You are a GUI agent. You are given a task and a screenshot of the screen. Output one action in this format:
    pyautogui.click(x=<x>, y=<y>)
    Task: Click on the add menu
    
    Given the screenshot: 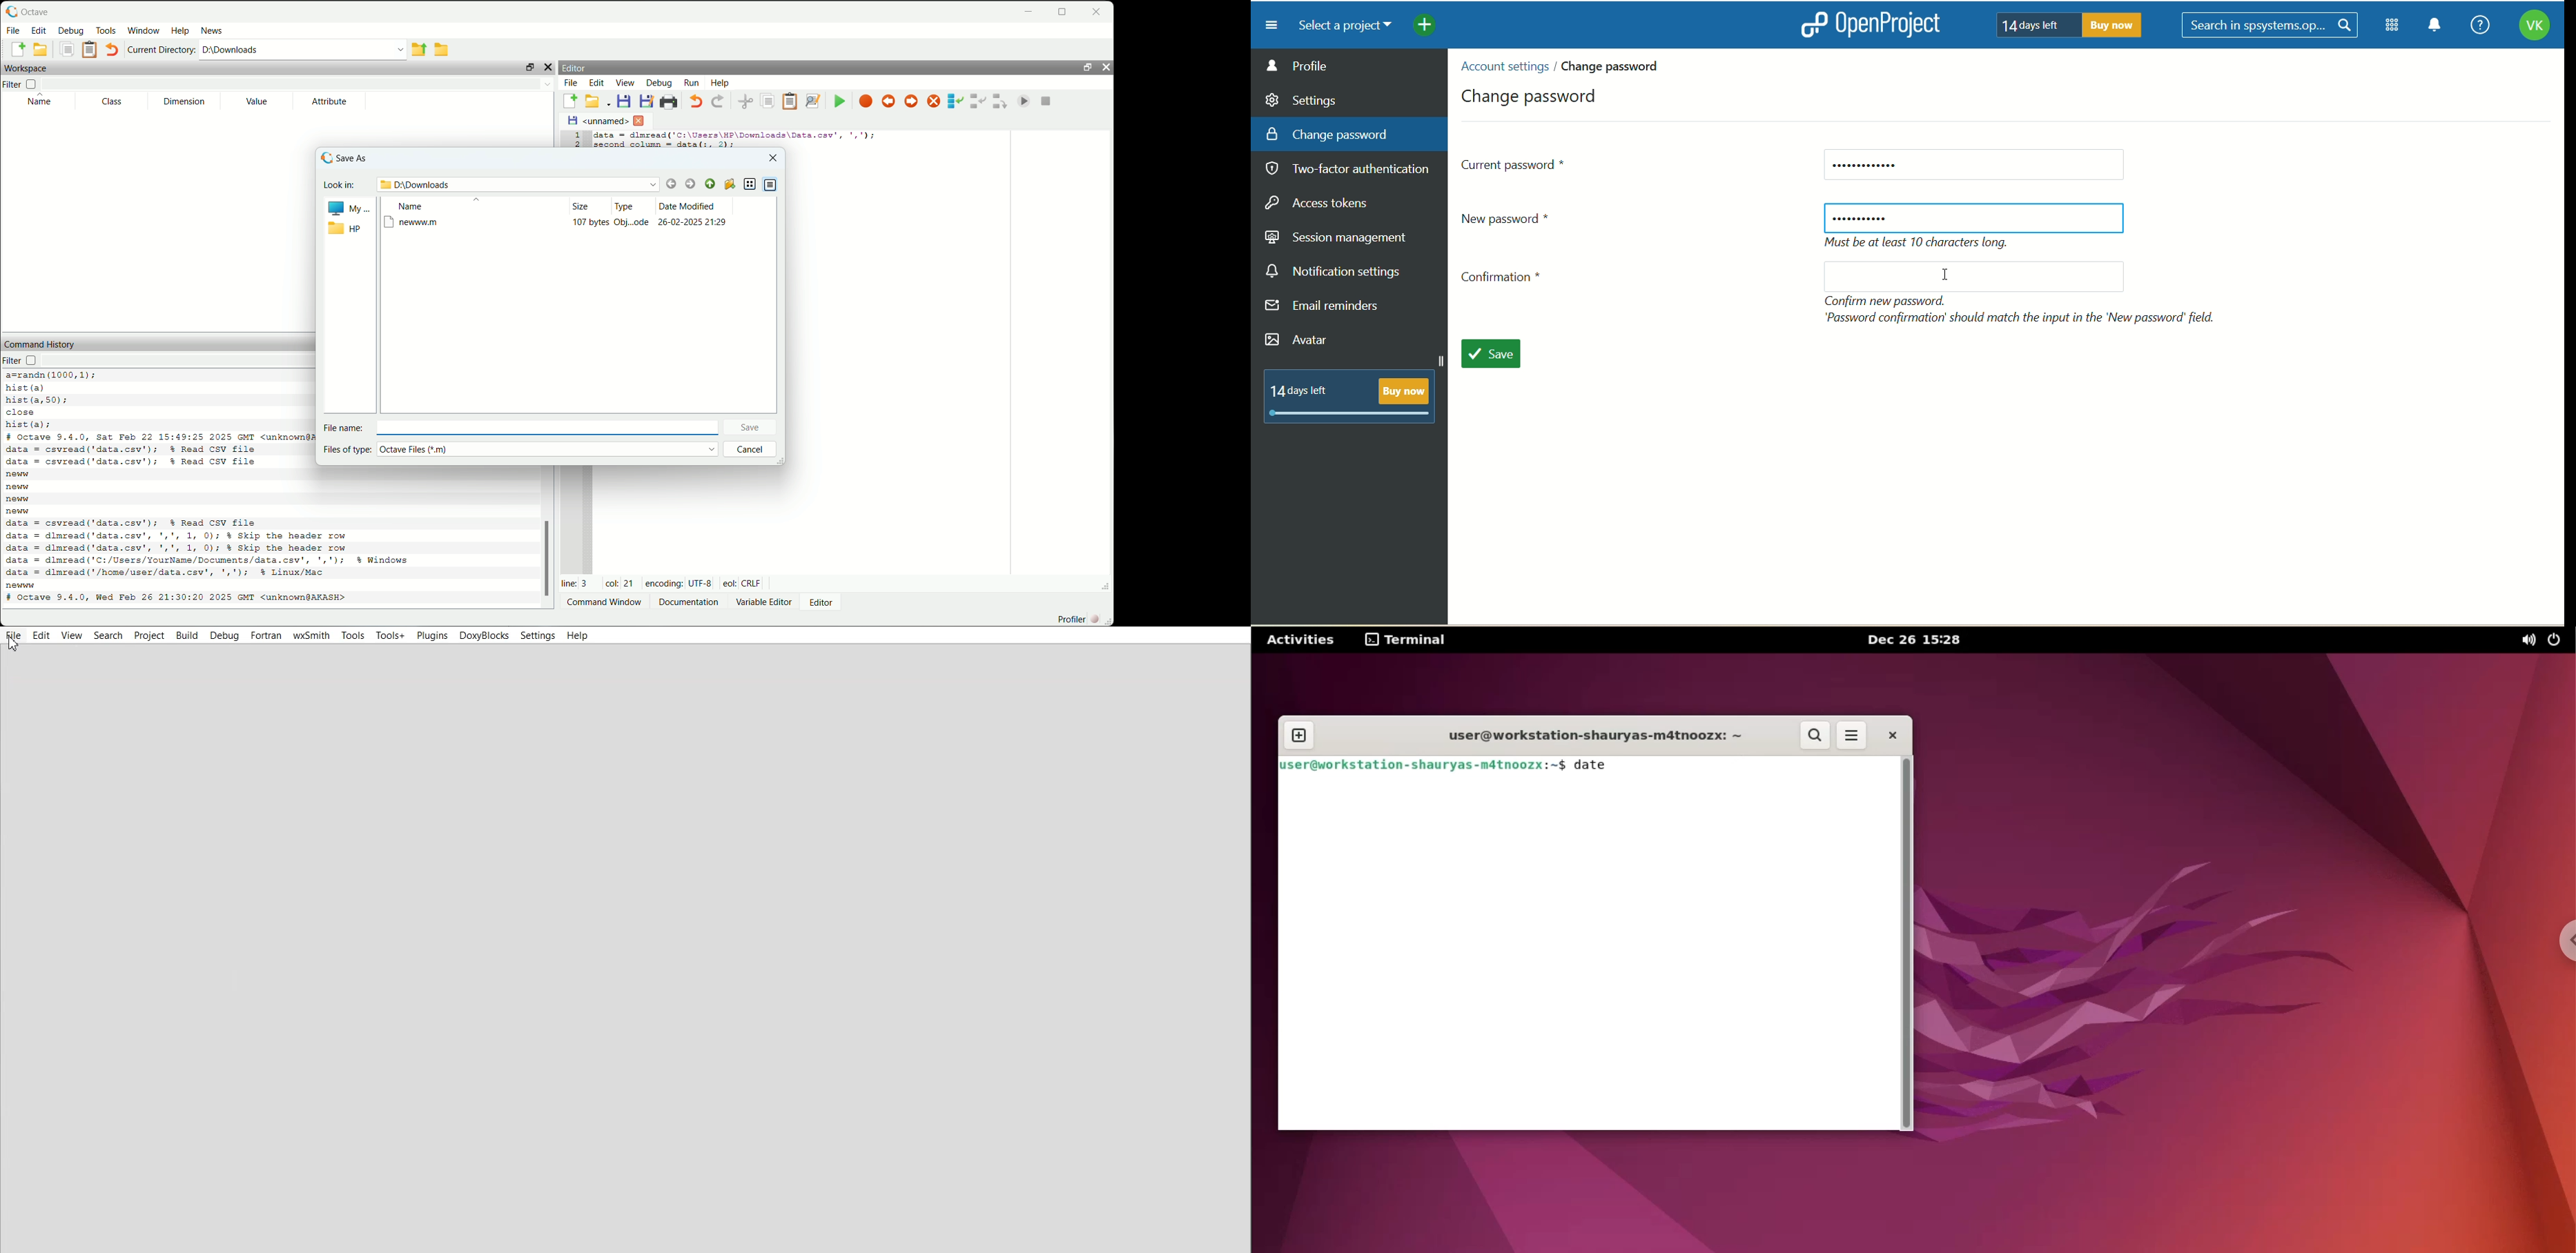 What is the action you would take?
    pyautogui.click(x=1426, y=27)
    